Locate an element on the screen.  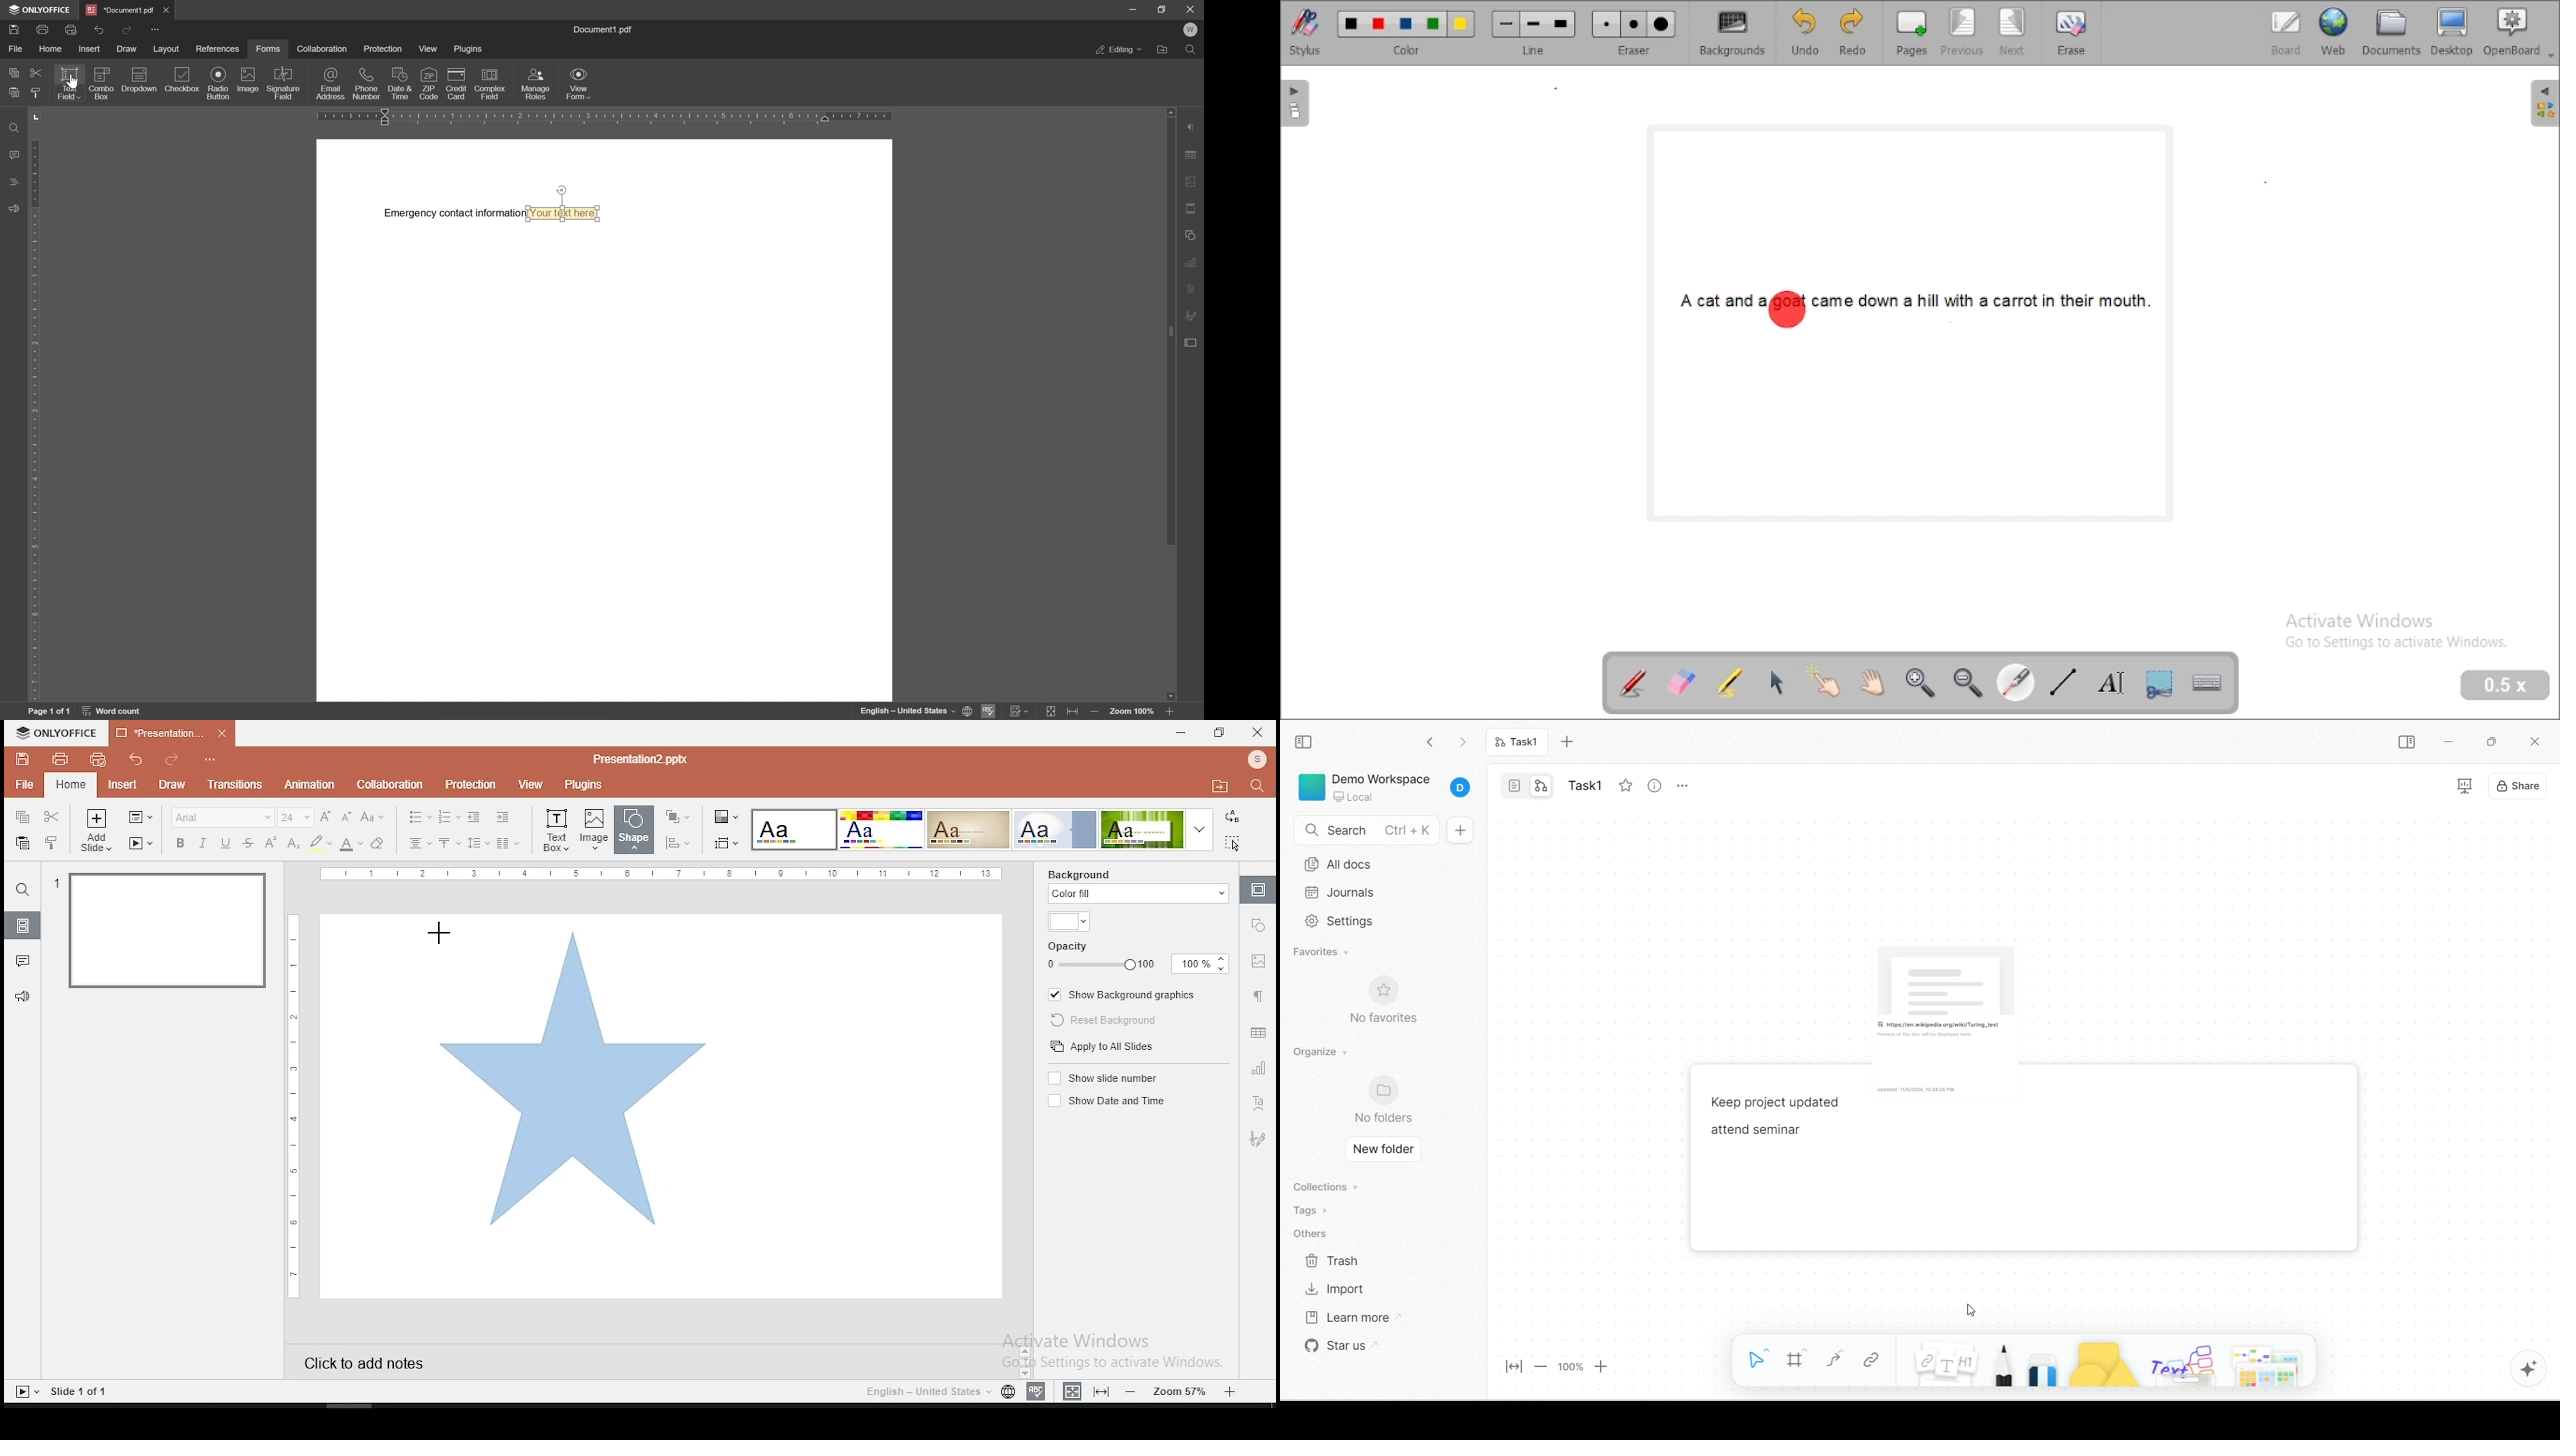
show date and time is located at coordinates (1104, 1101).